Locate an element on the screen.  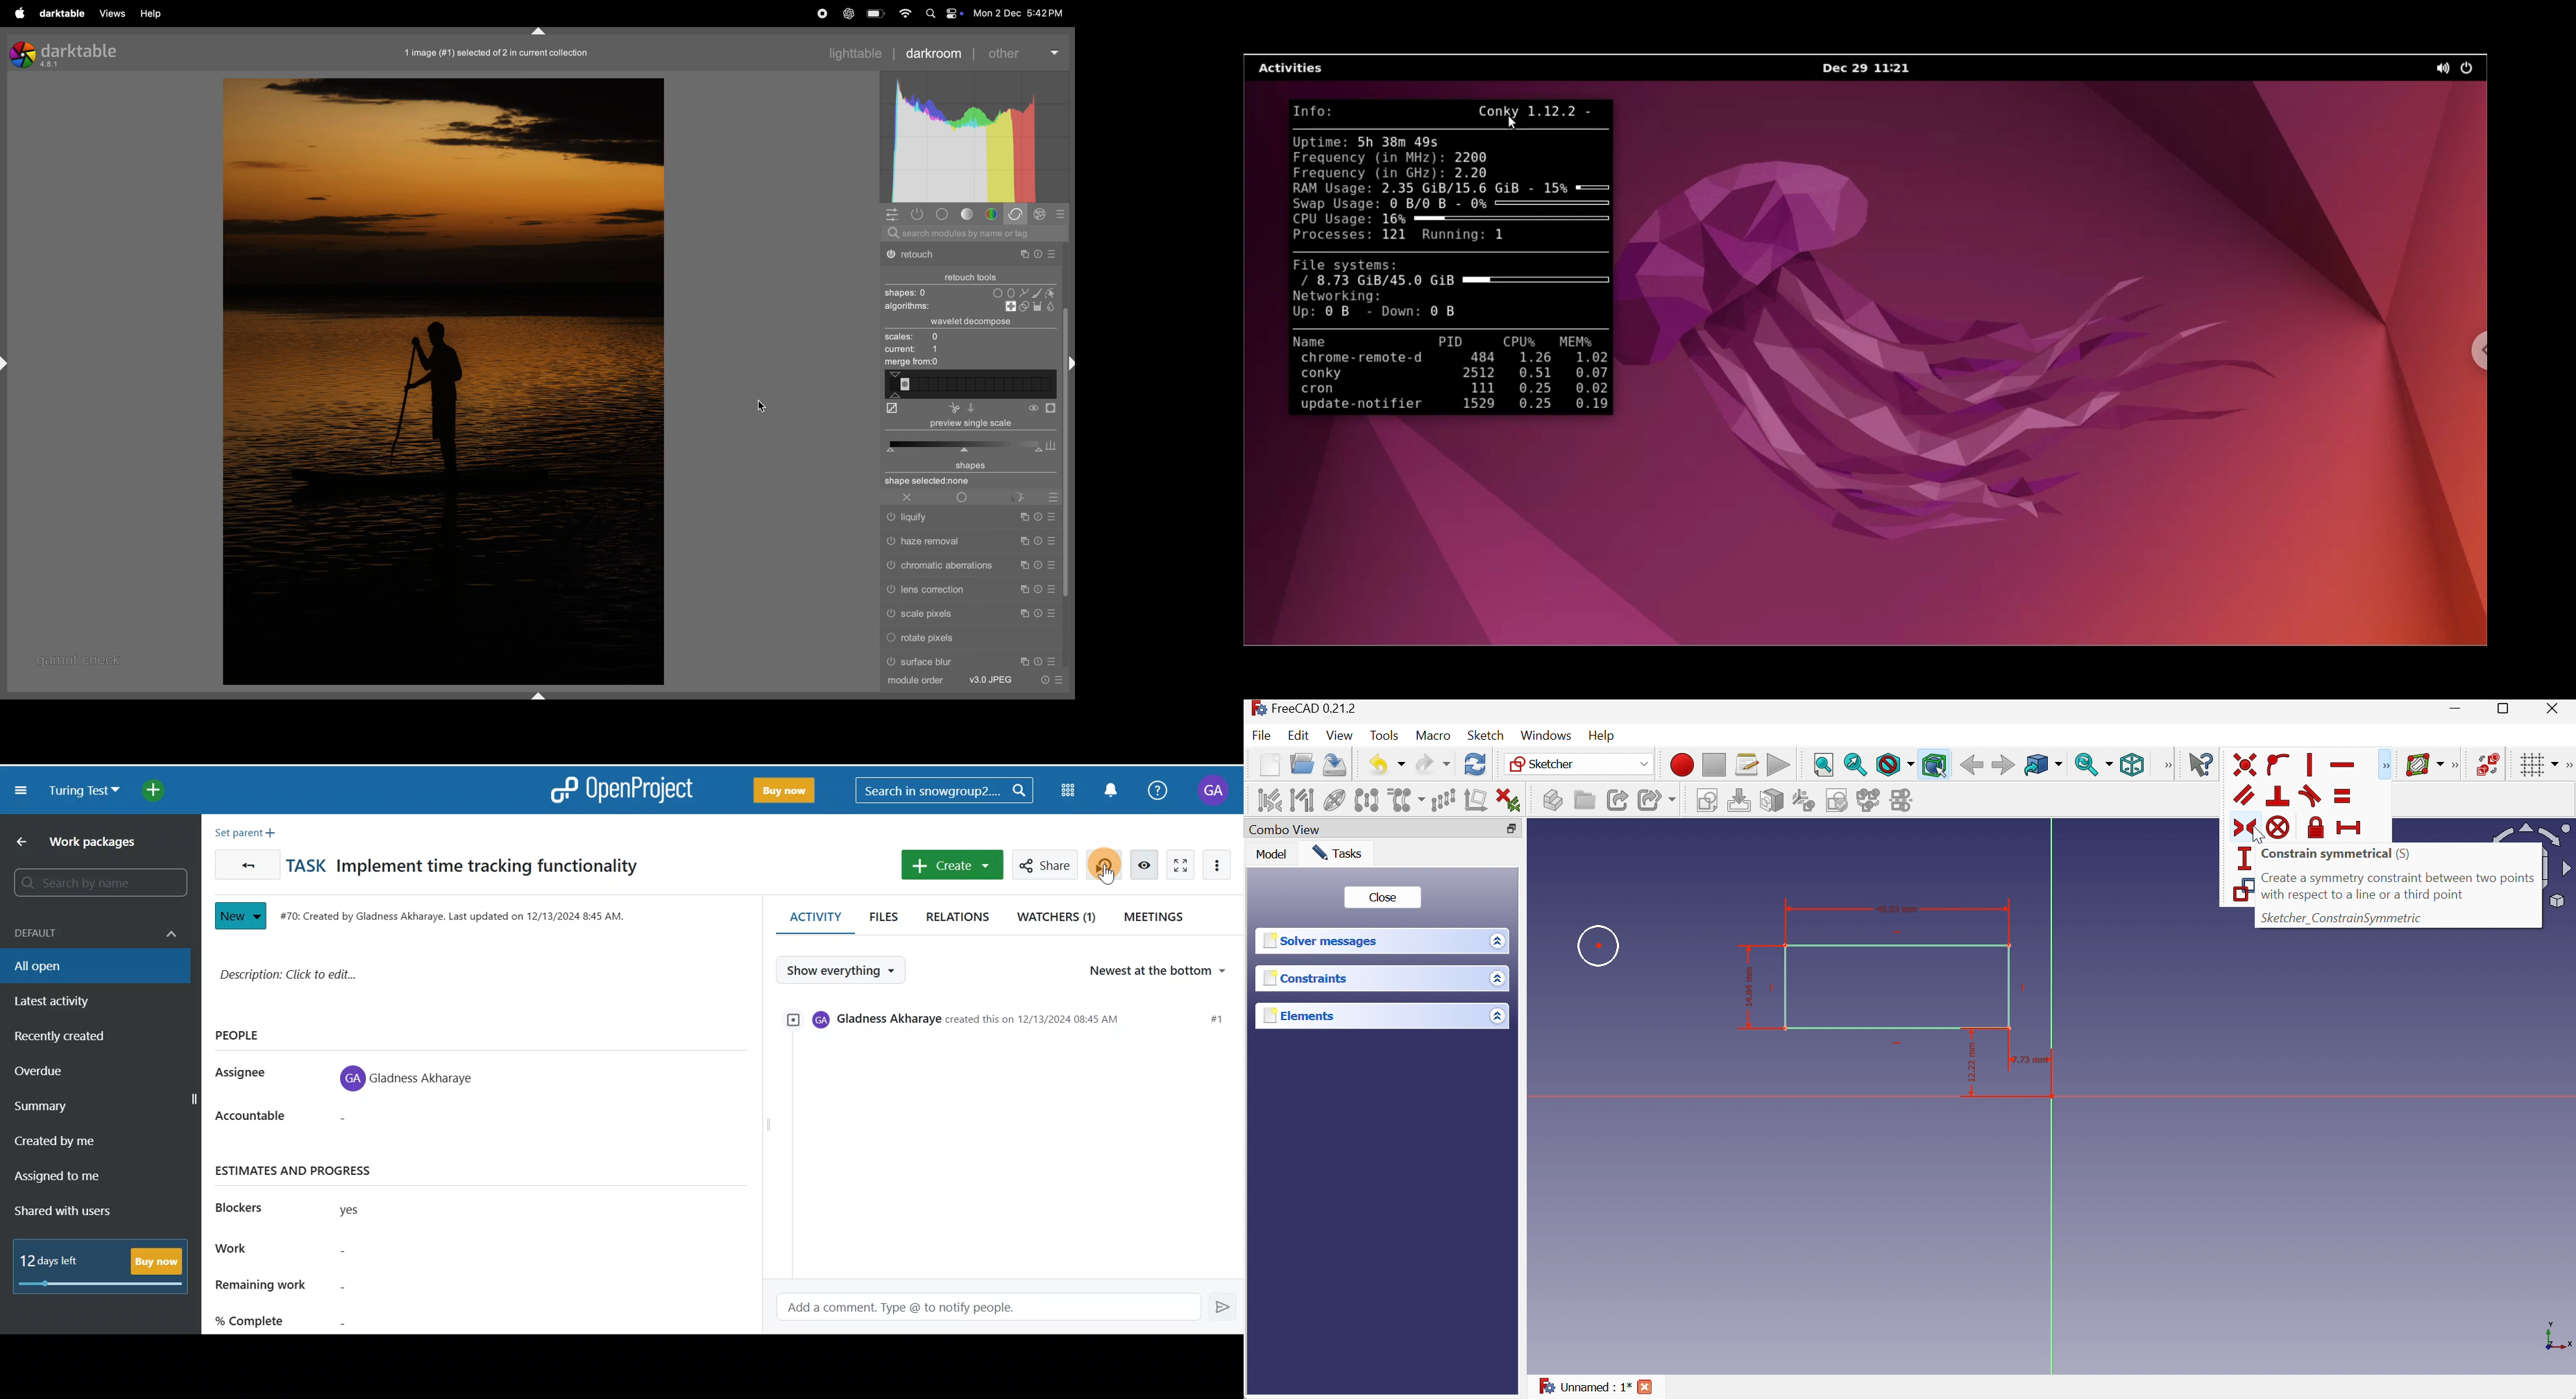
Back is located at coordinates (1971, 765).